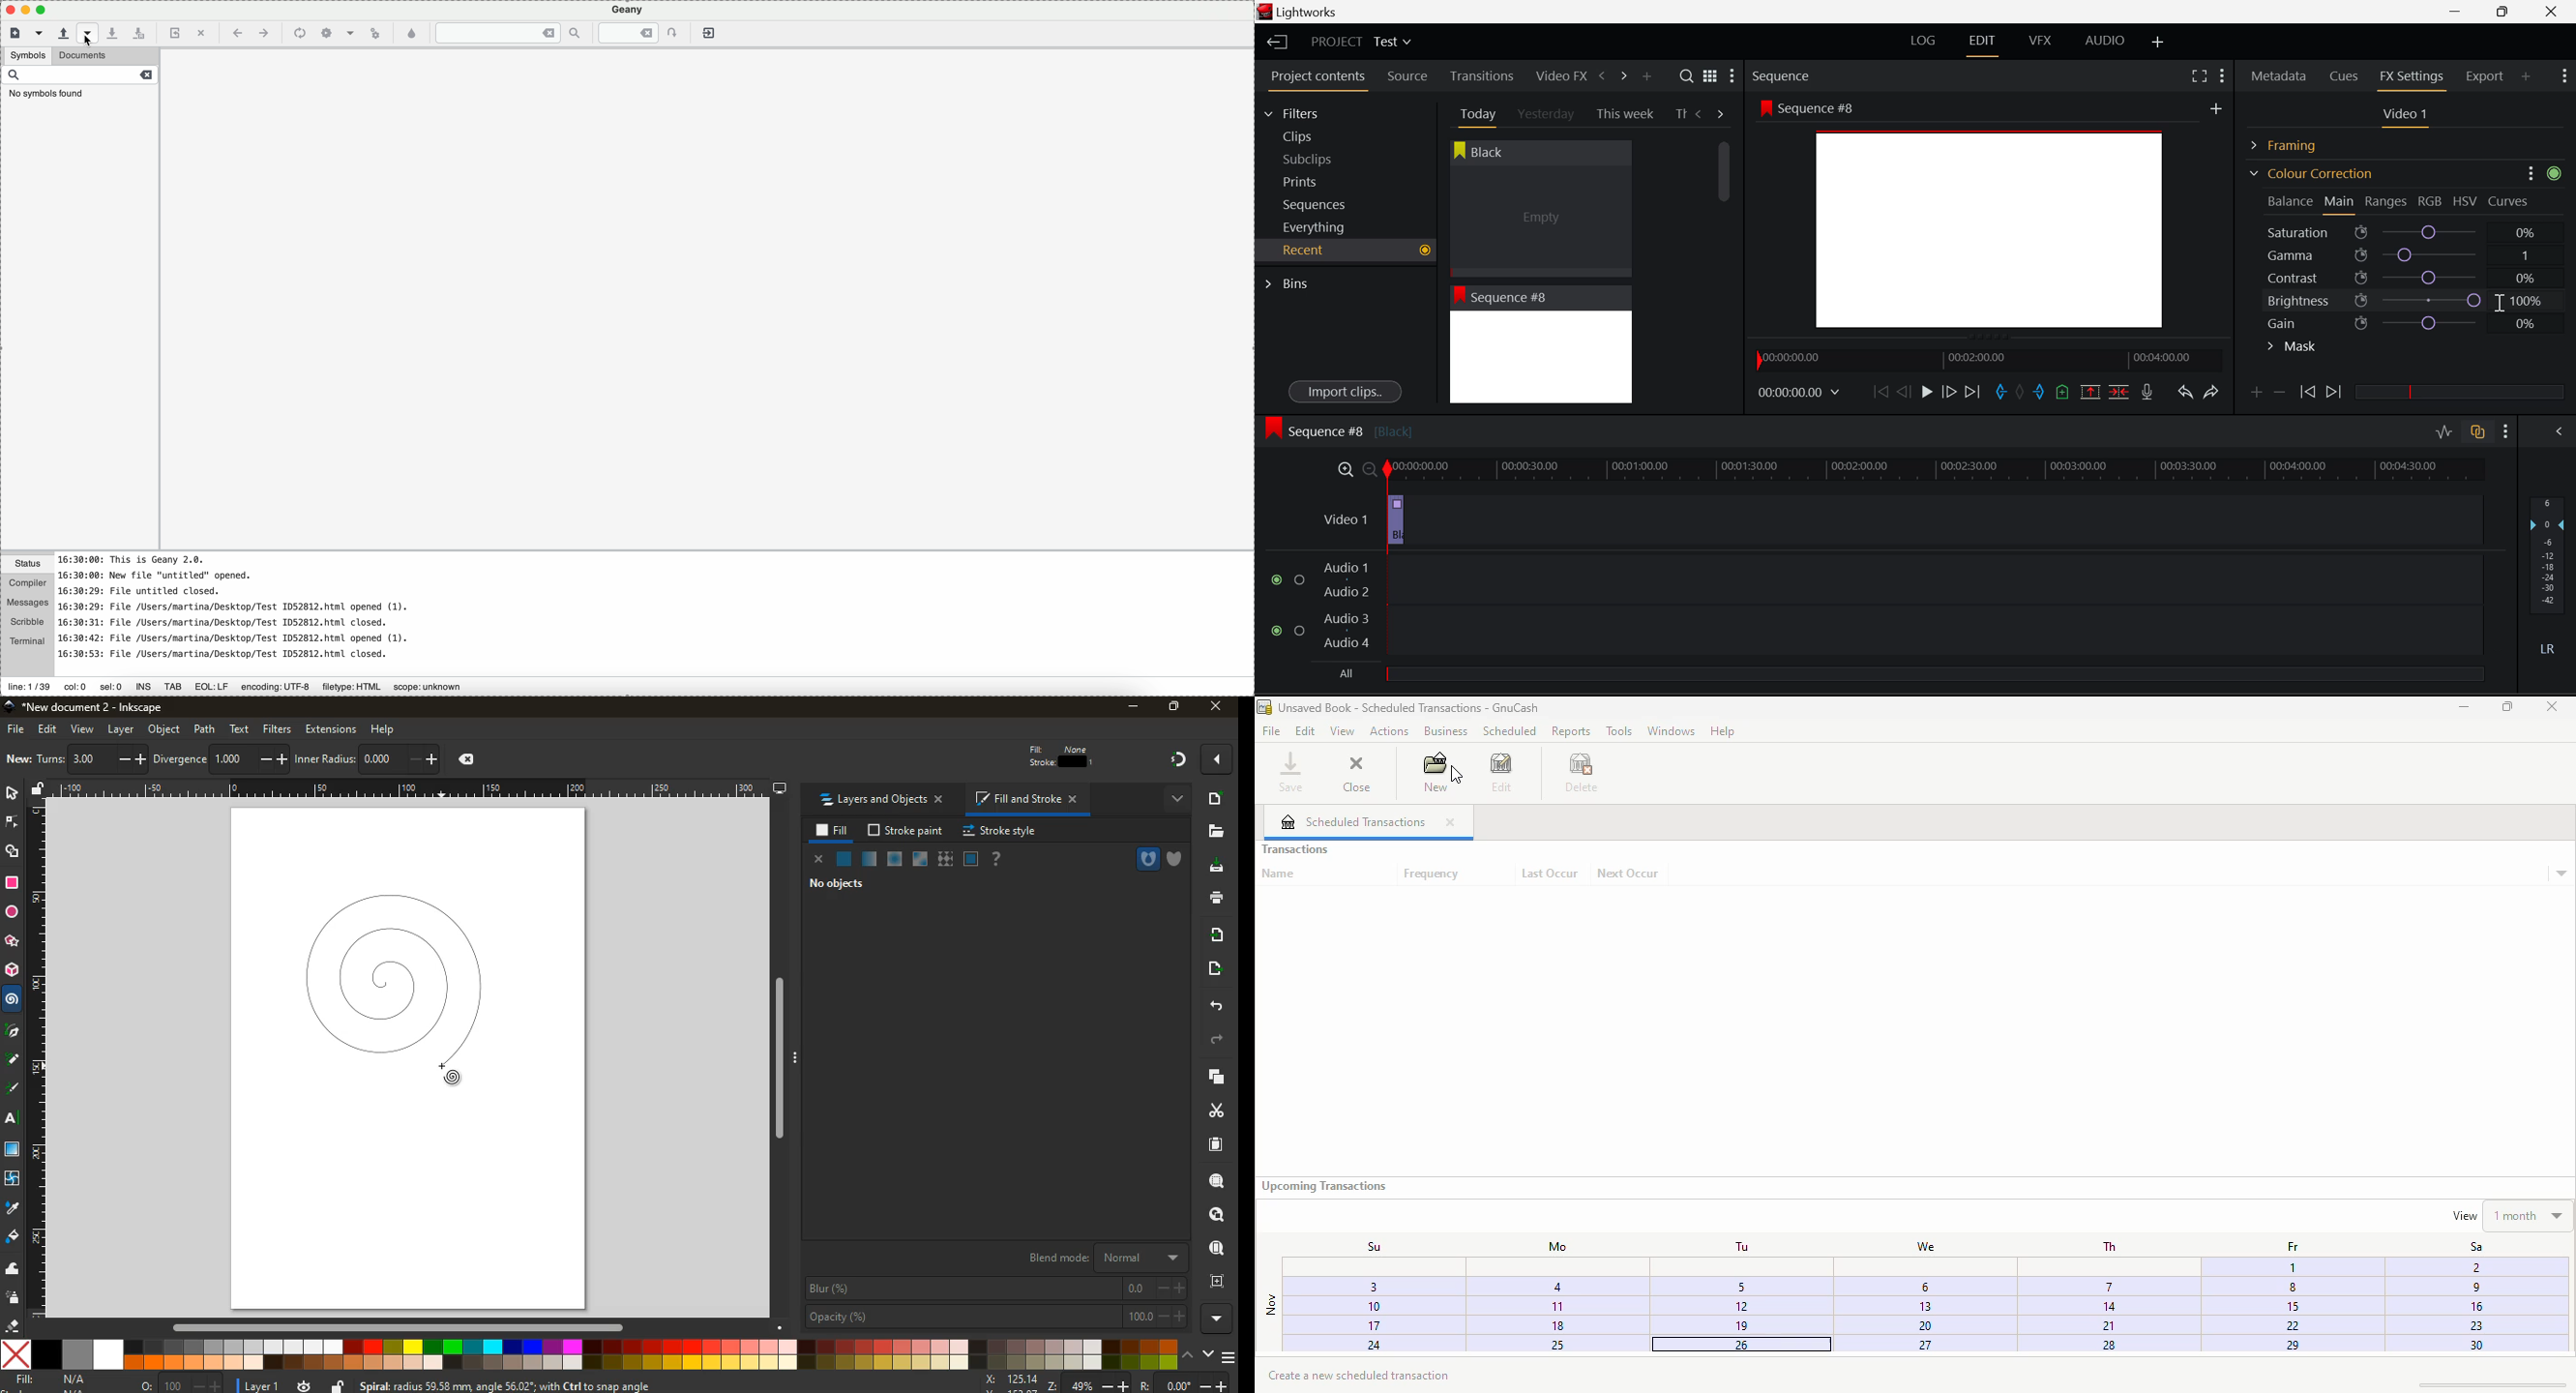 Image resolution: width=2576 pixels, height=1400 pixels. Describe the element at coordinates (1688, 76) in the screenshot. I see `Search` at that location.